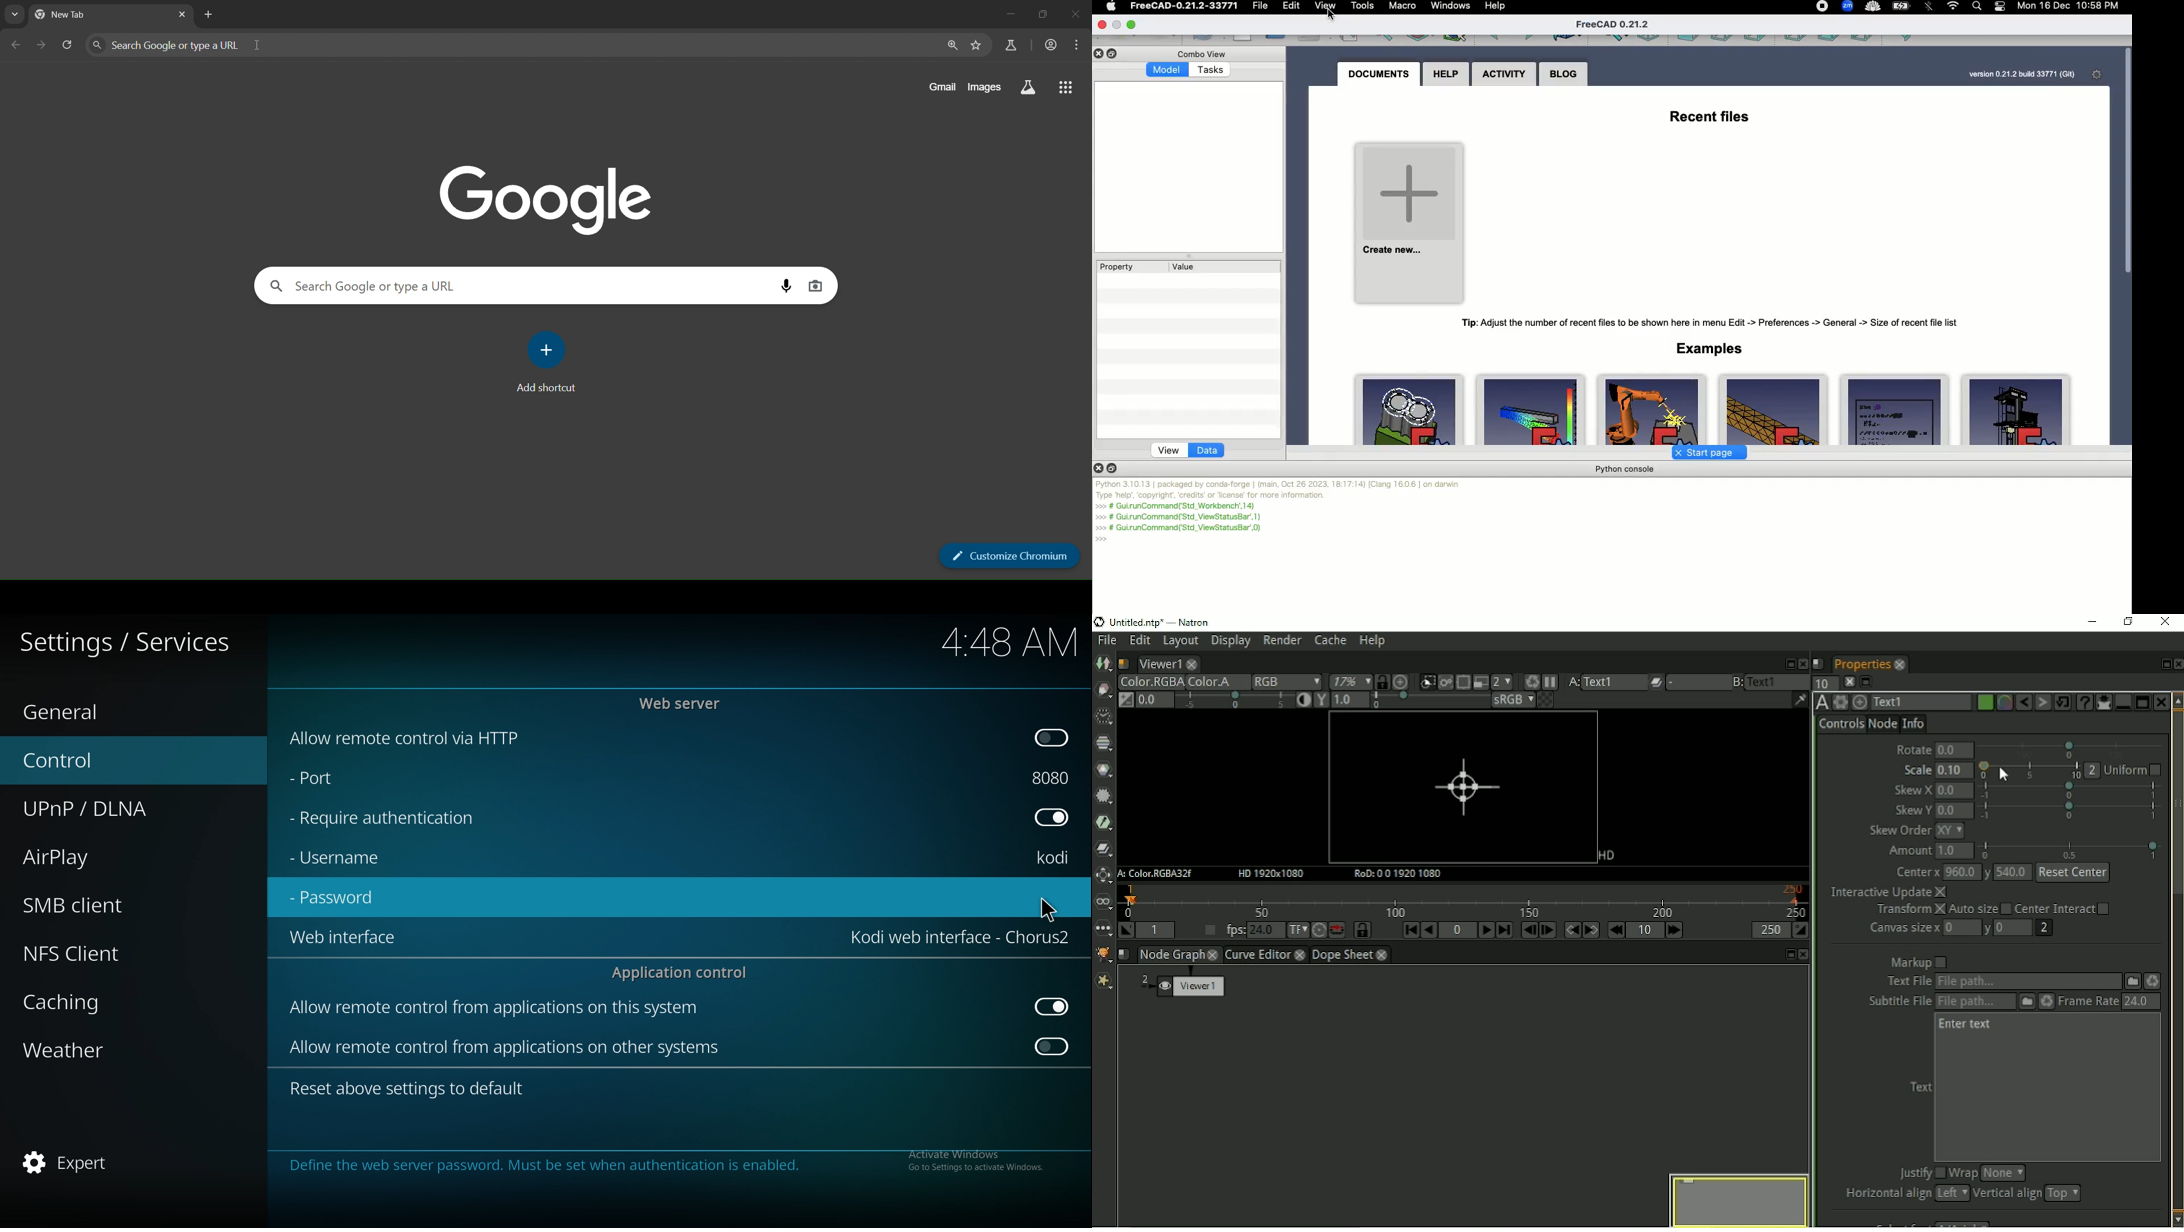  I want to click on Extra, so click(1103, 984).